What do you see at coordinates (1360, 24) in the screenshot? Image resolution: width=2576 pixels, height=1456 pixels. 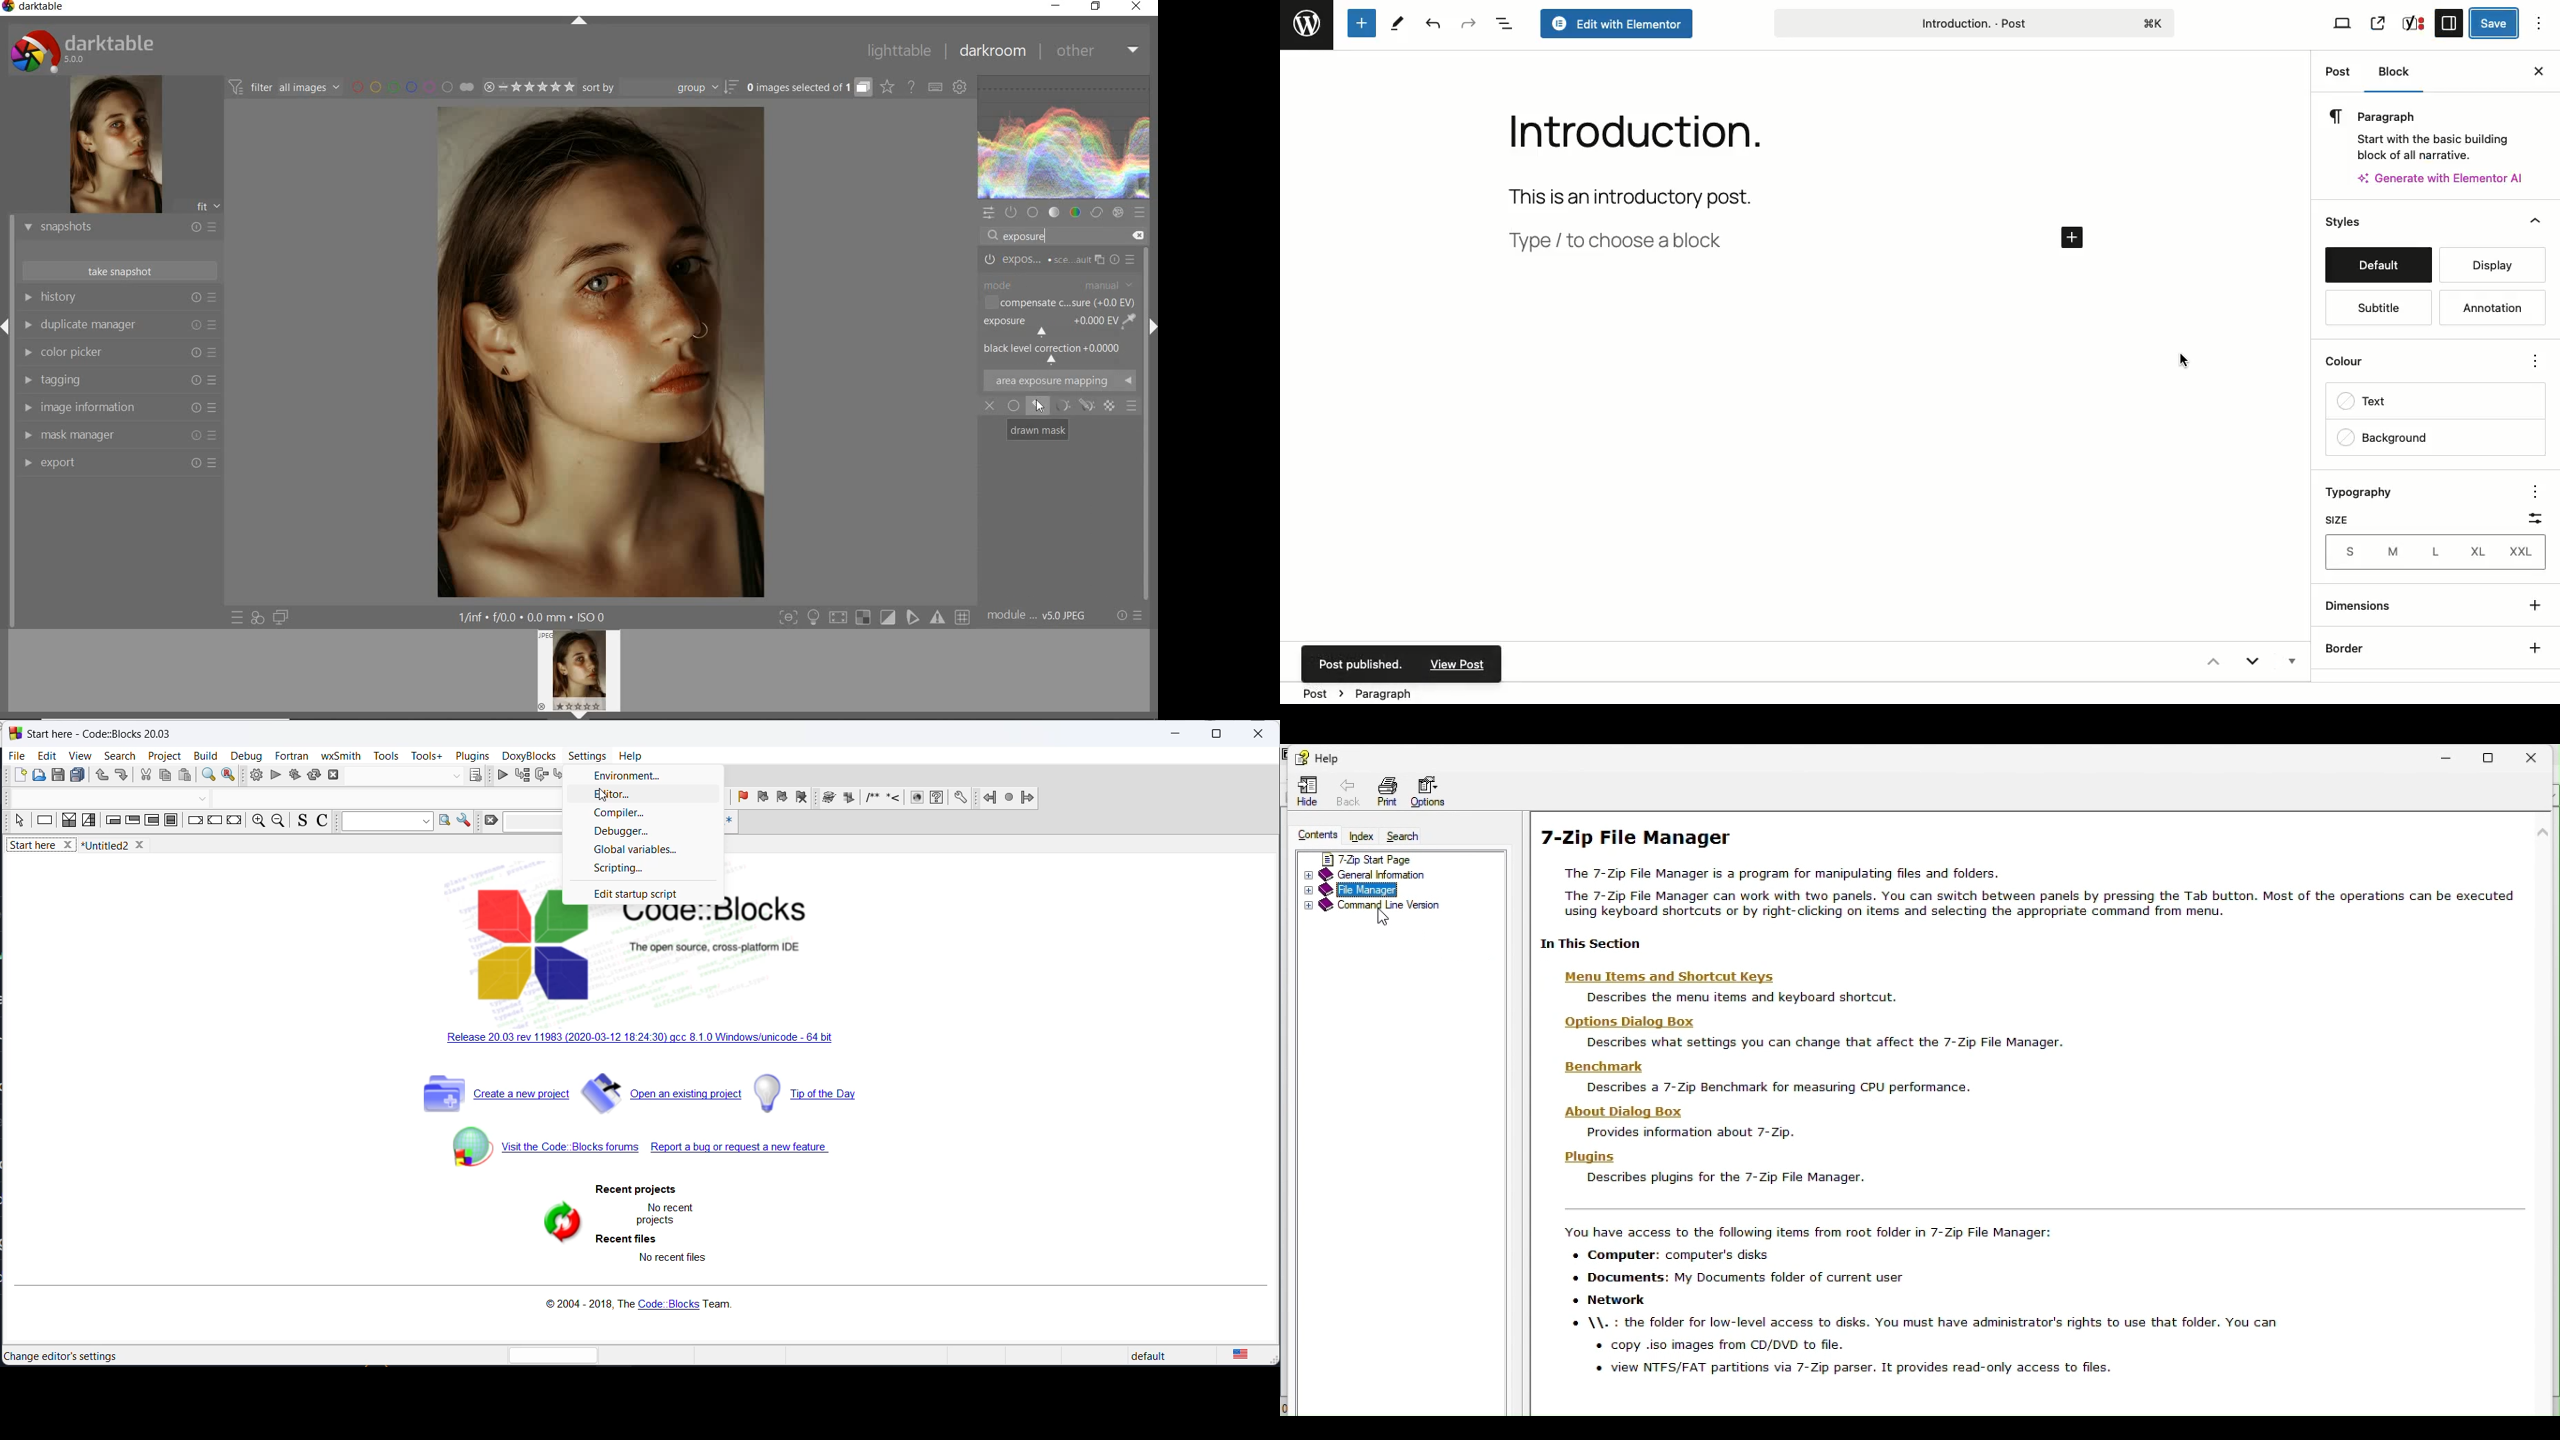 I see `Add new block` at bounding box center [1360, 24].